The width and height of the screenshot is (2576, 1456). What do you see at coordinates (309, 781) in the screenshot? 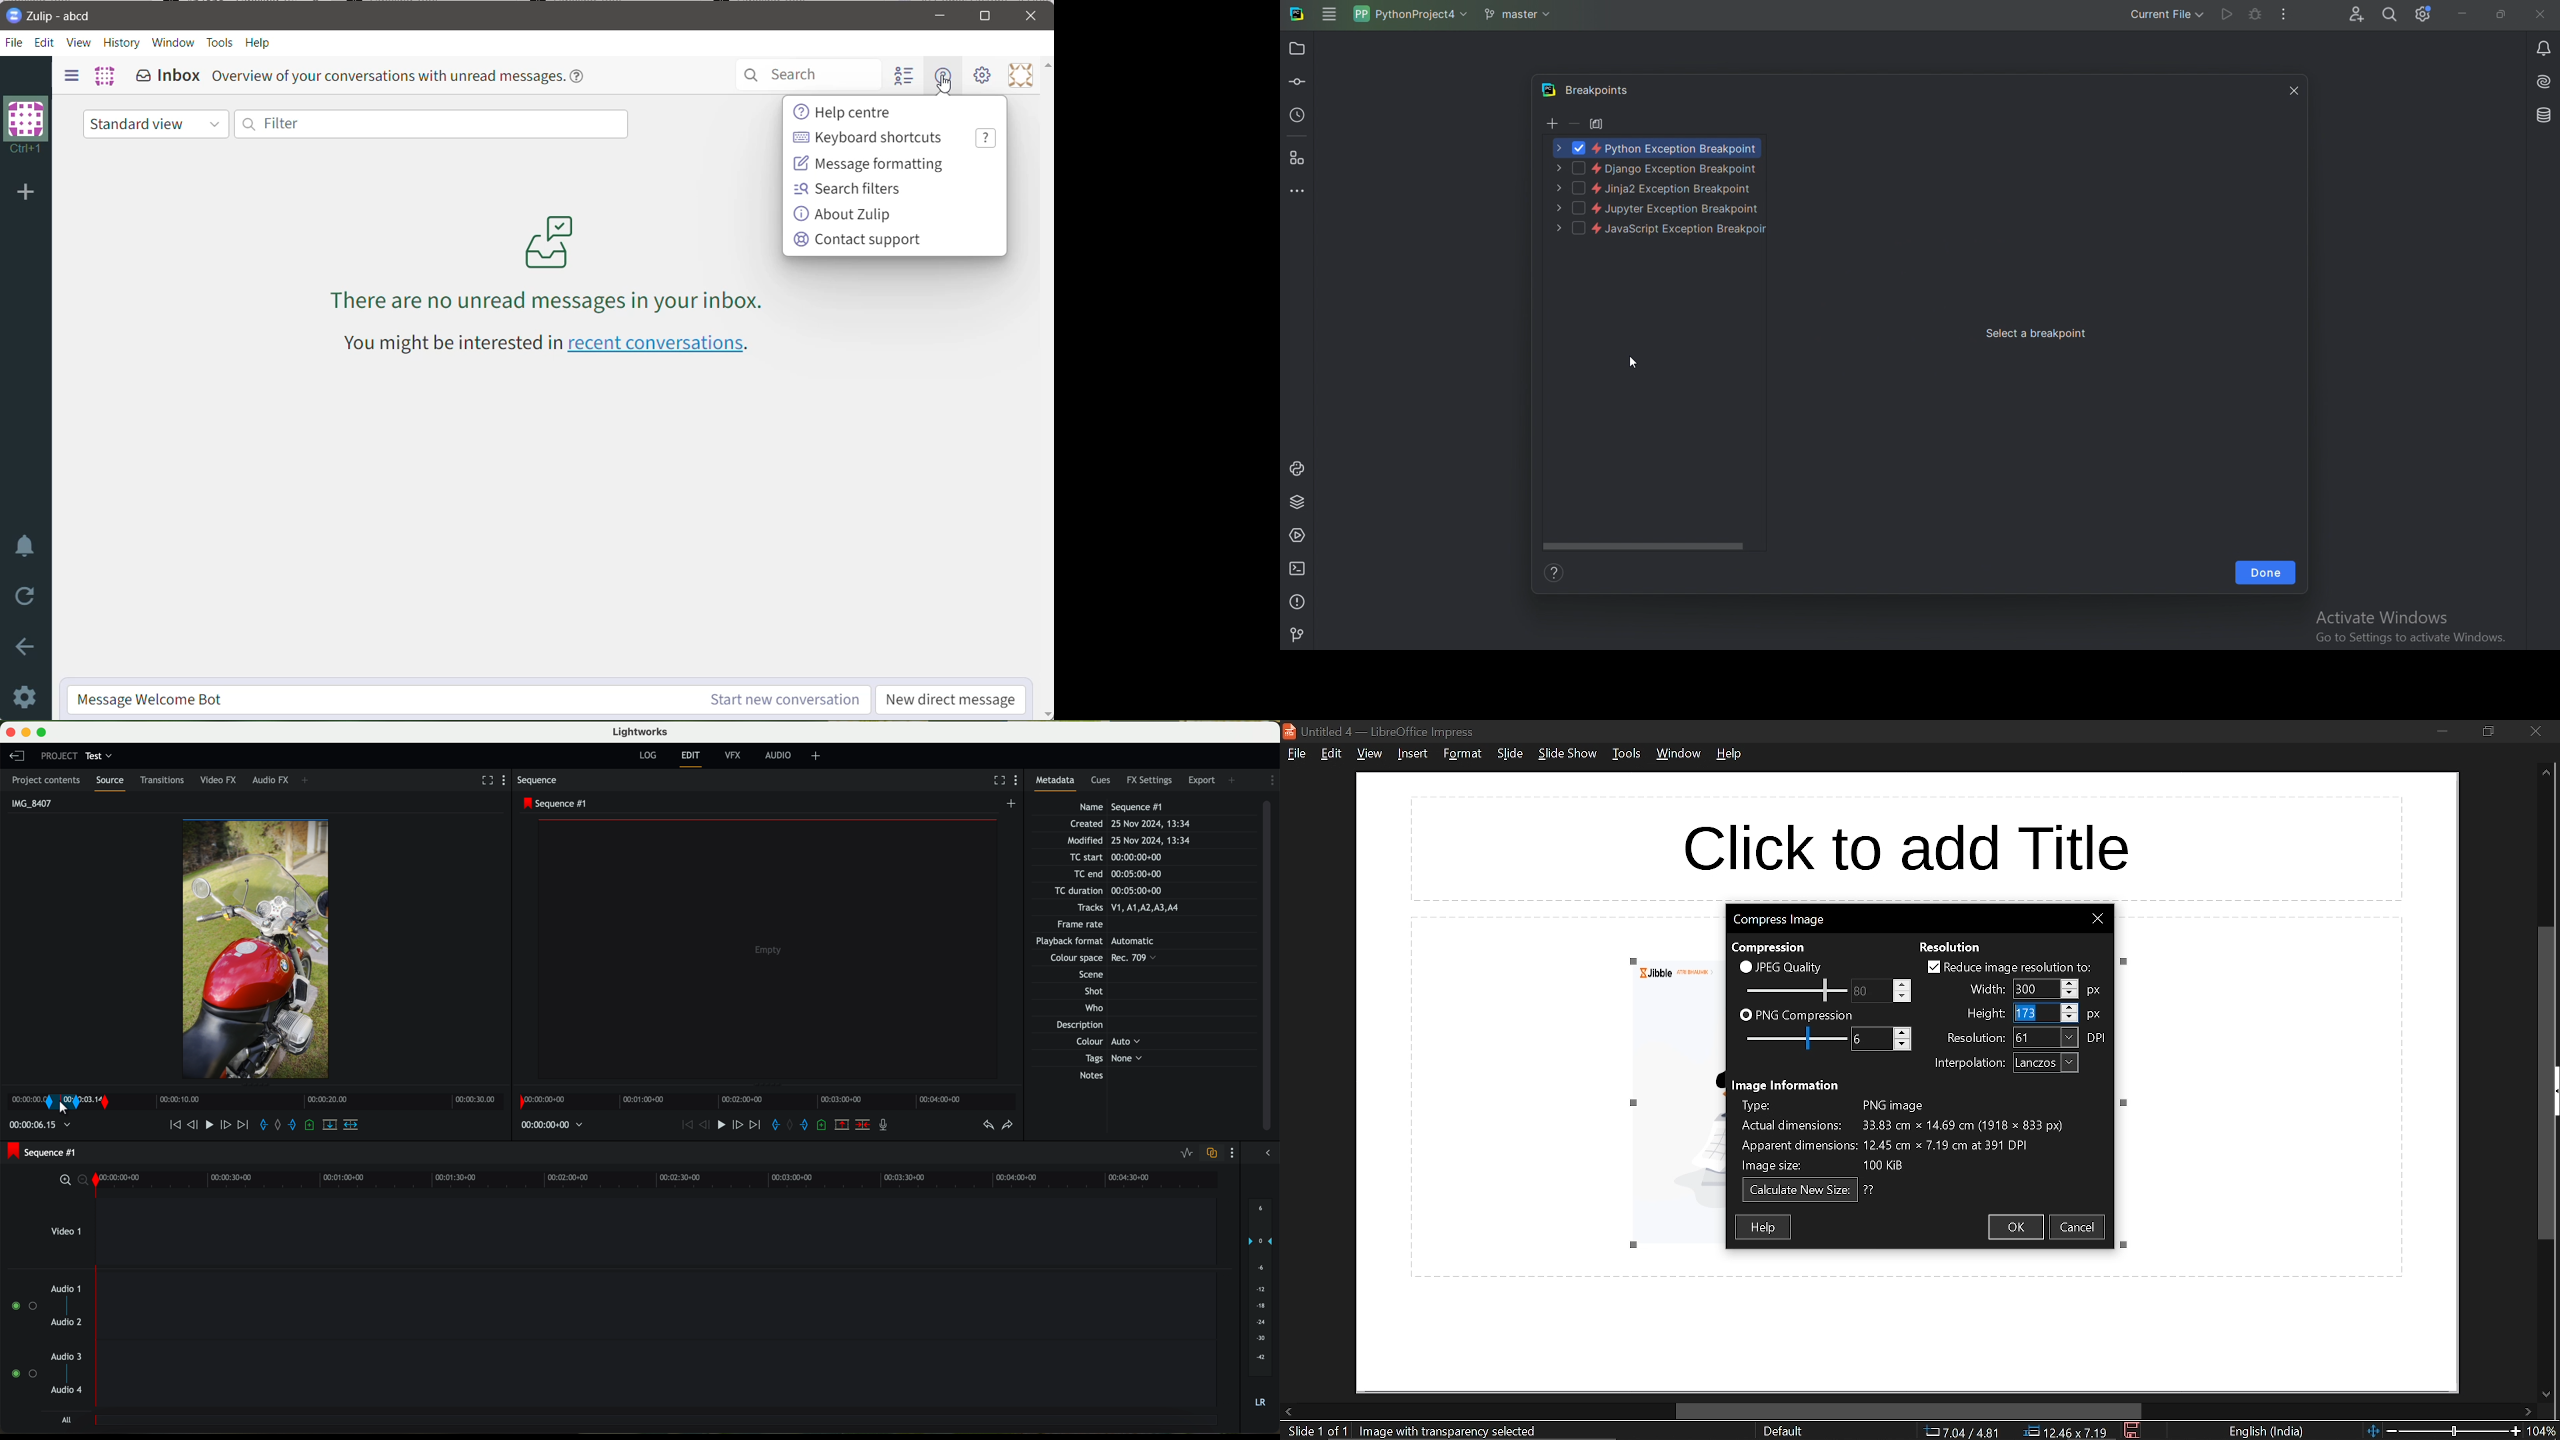
I see `+` at bounding box center [309, 781].